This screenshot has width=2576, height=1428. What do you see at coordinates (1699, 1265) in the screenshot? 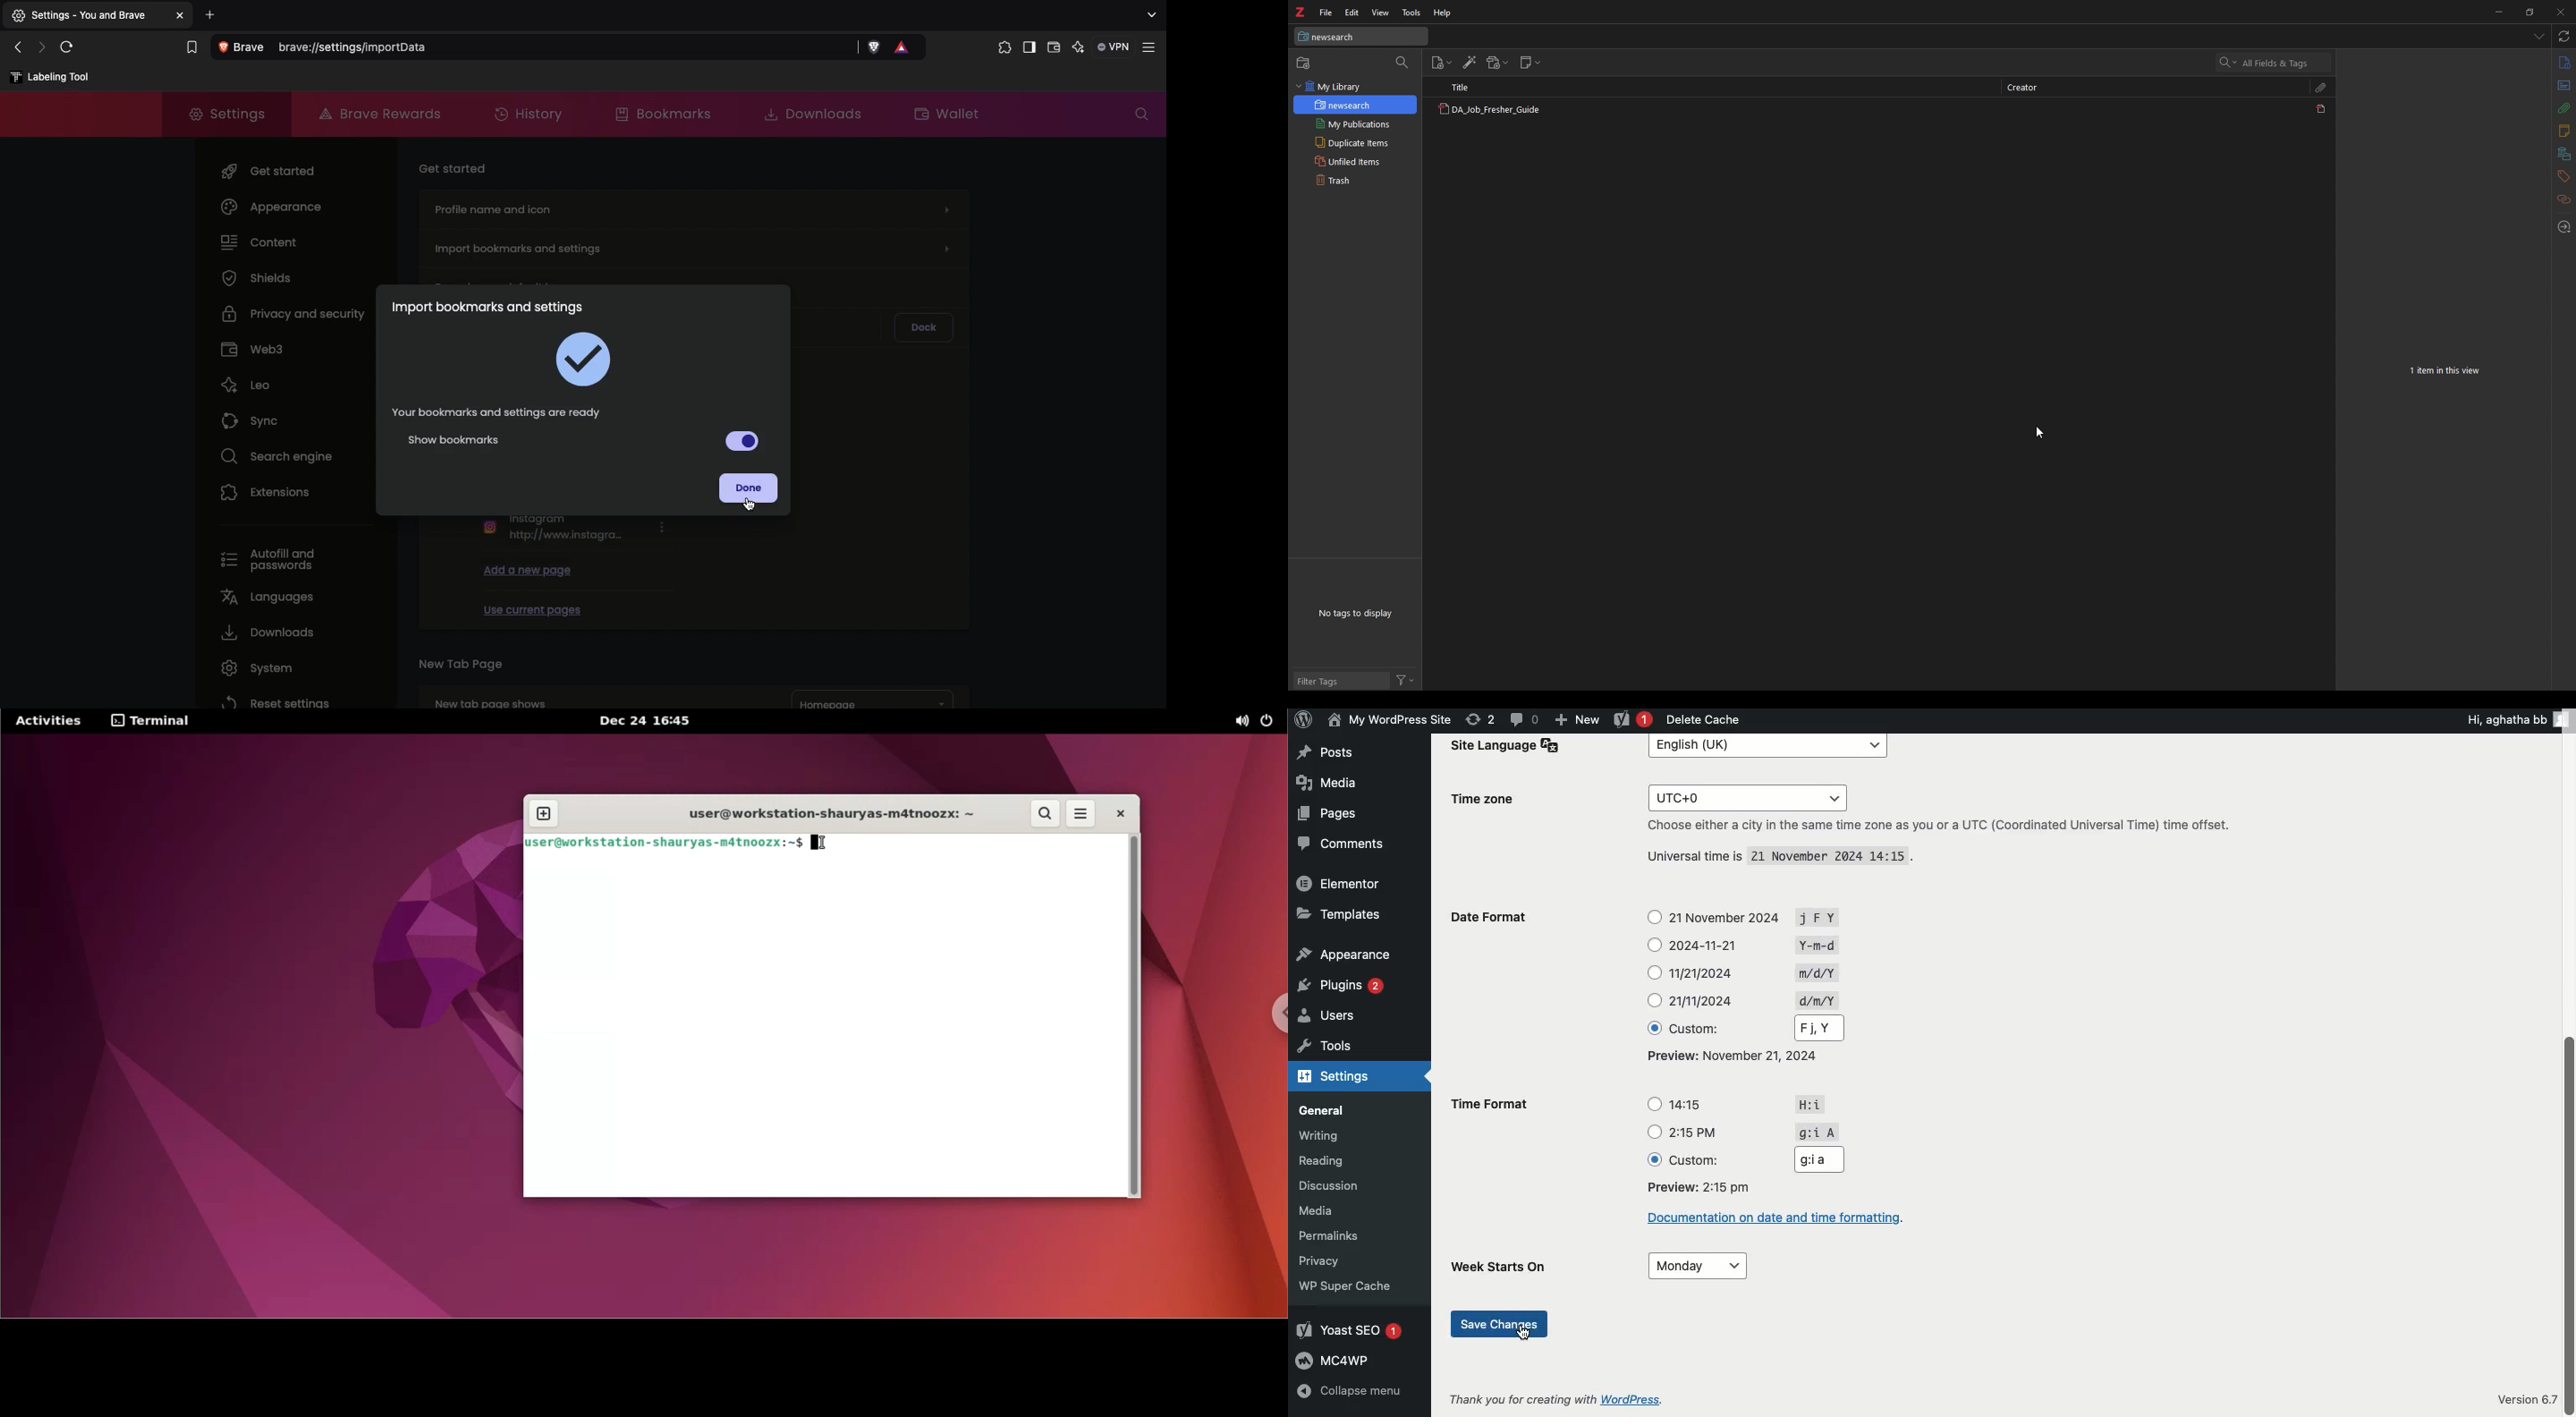
I see `Monday` at bounding box center [1699, 1265].